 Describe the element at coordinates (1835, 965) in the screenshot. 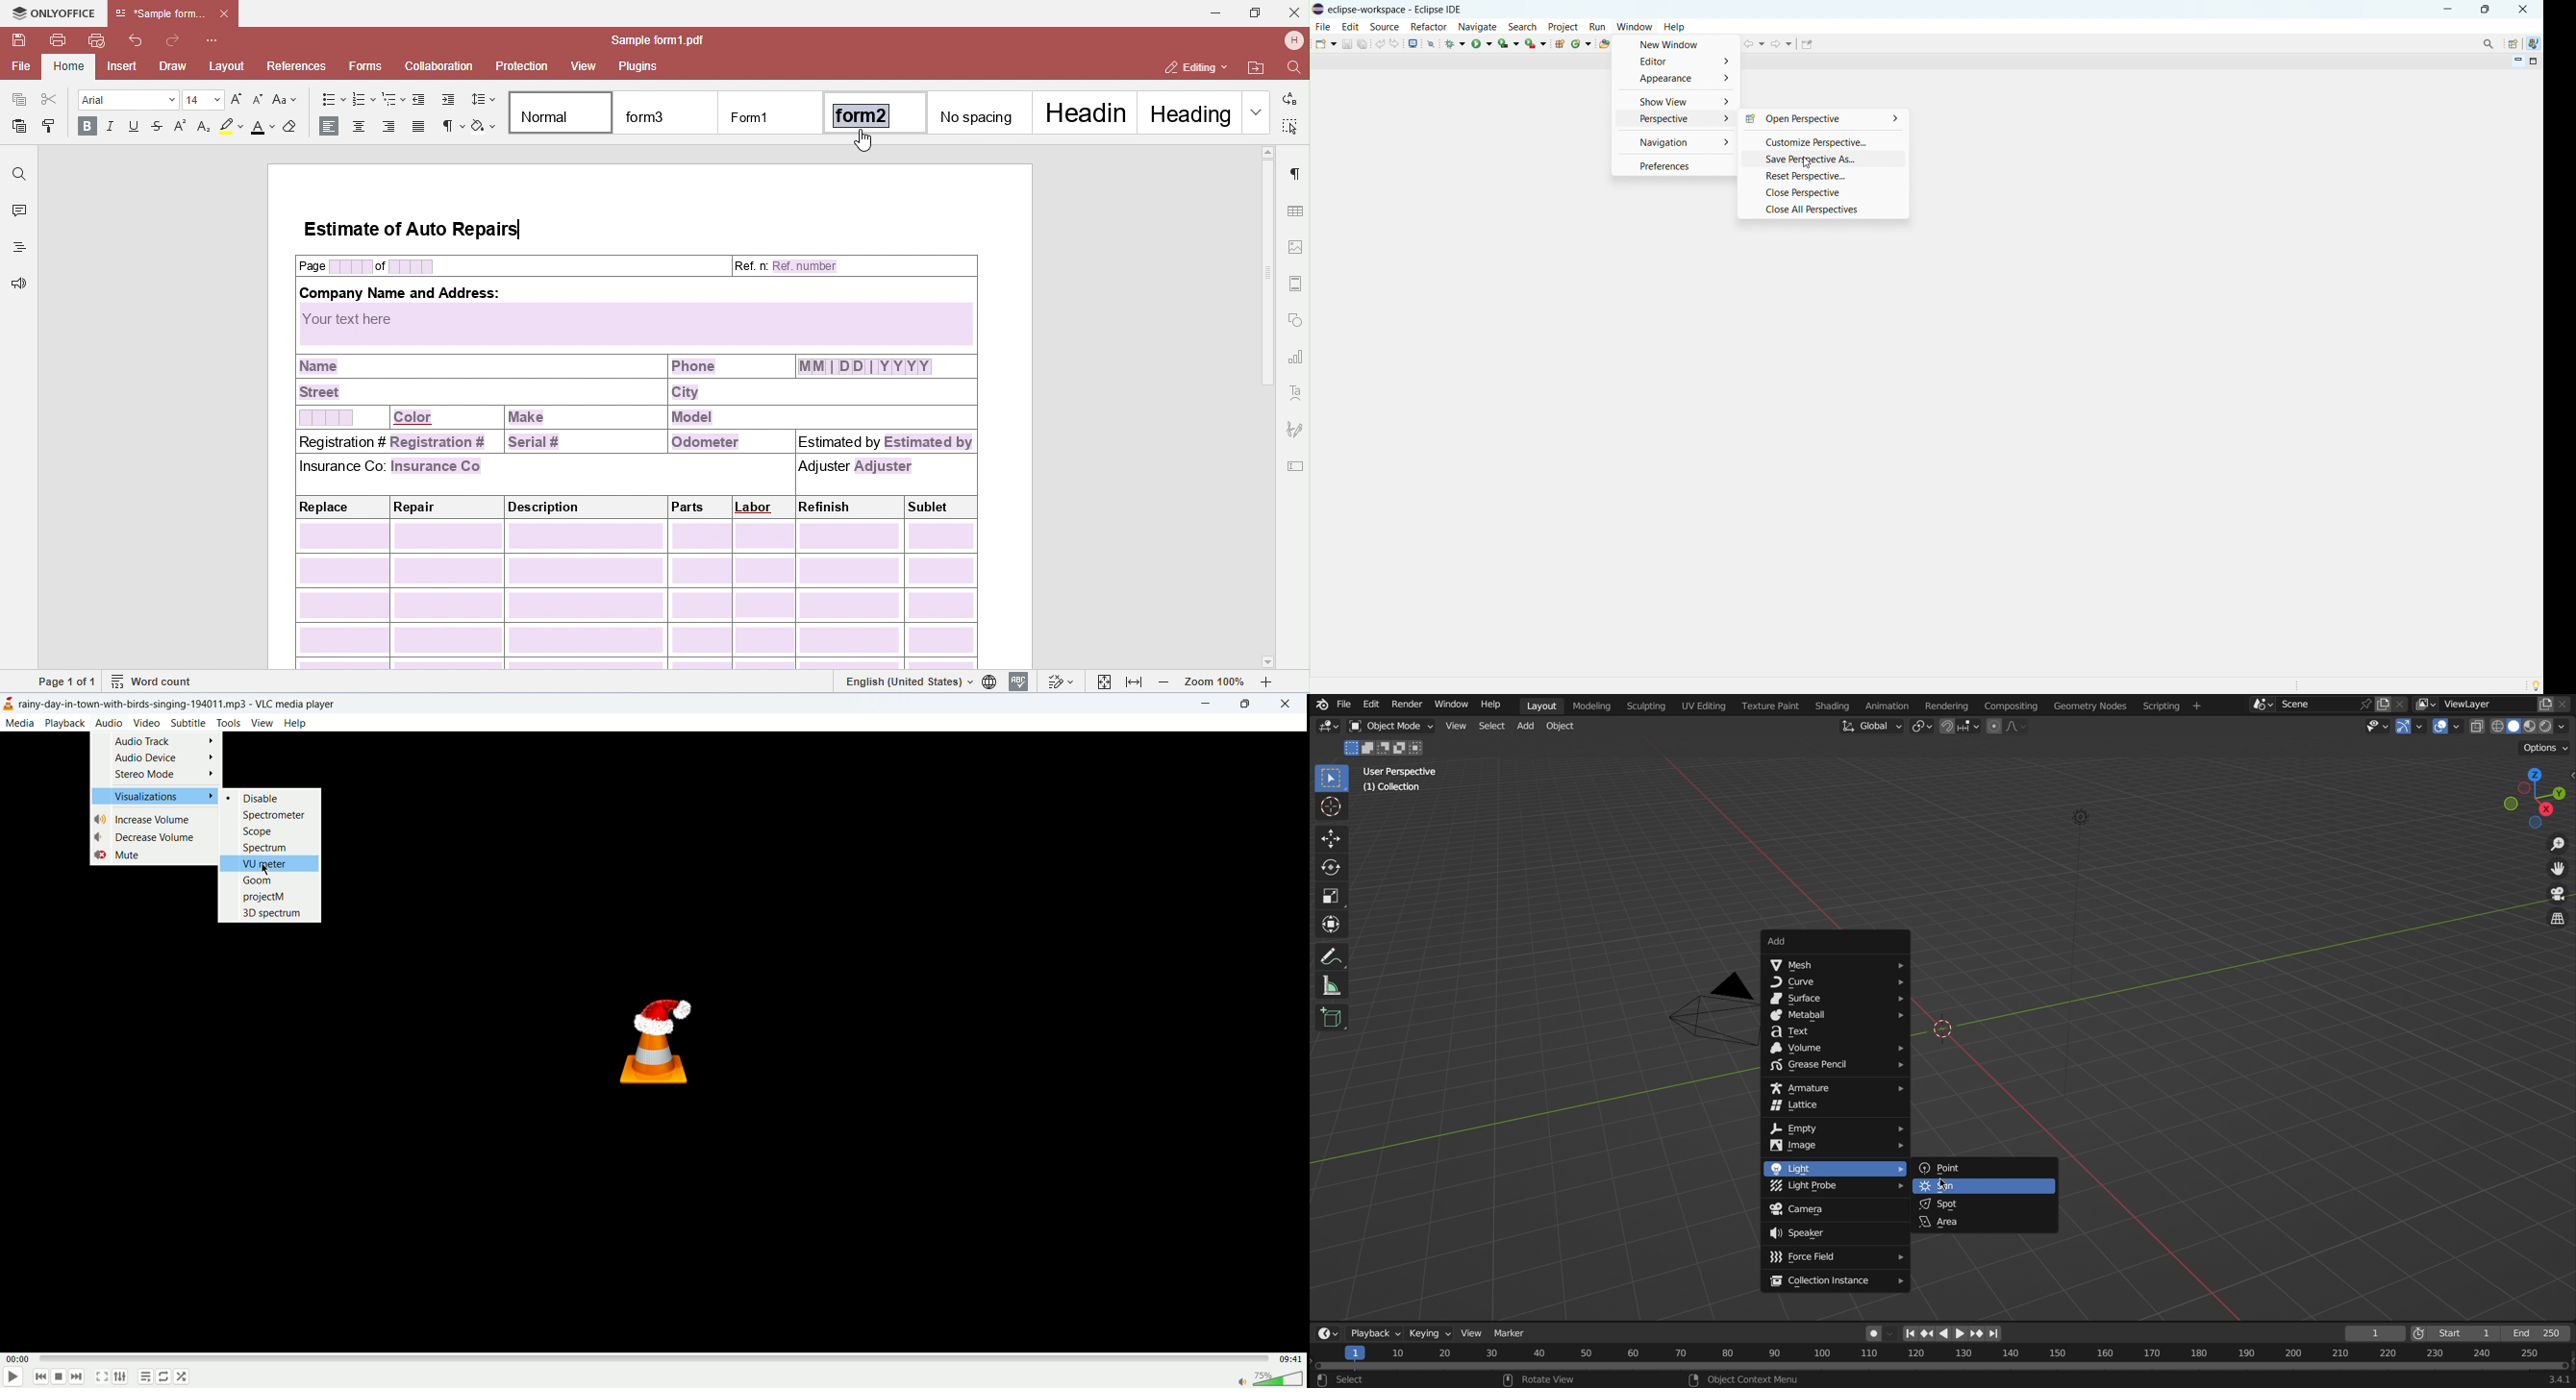

I see `Mesh` at that location.